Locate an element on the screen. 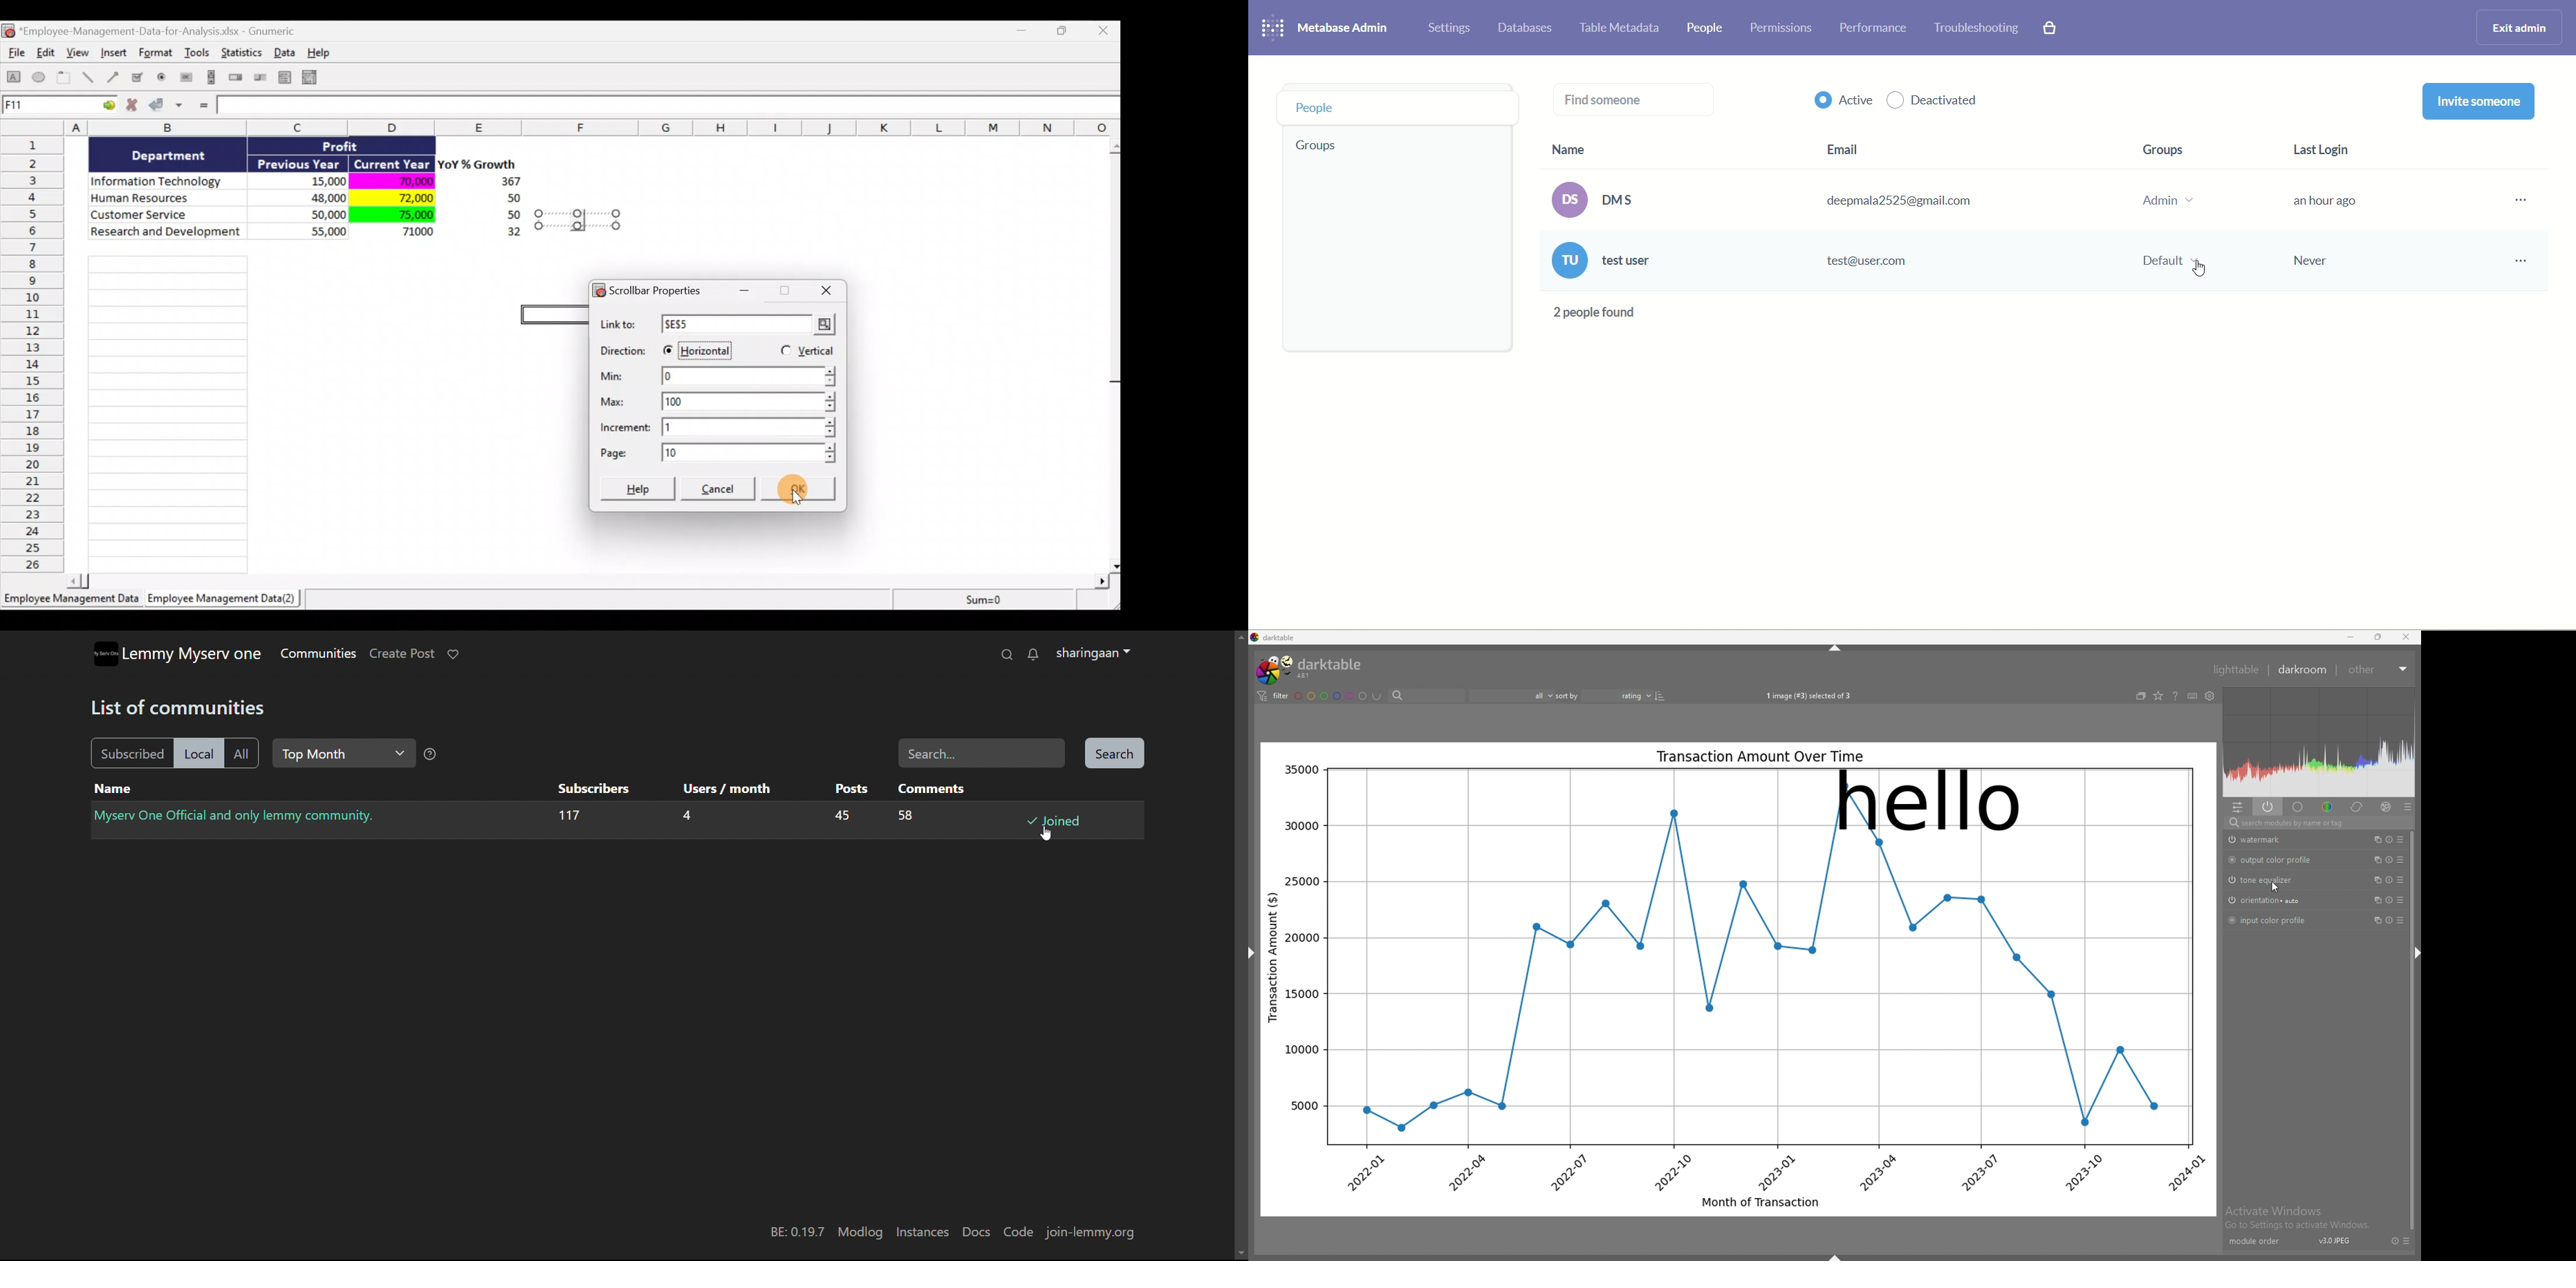 This screenshot has height=1288, width=2576. Document name is located at coordinates (155, 32).